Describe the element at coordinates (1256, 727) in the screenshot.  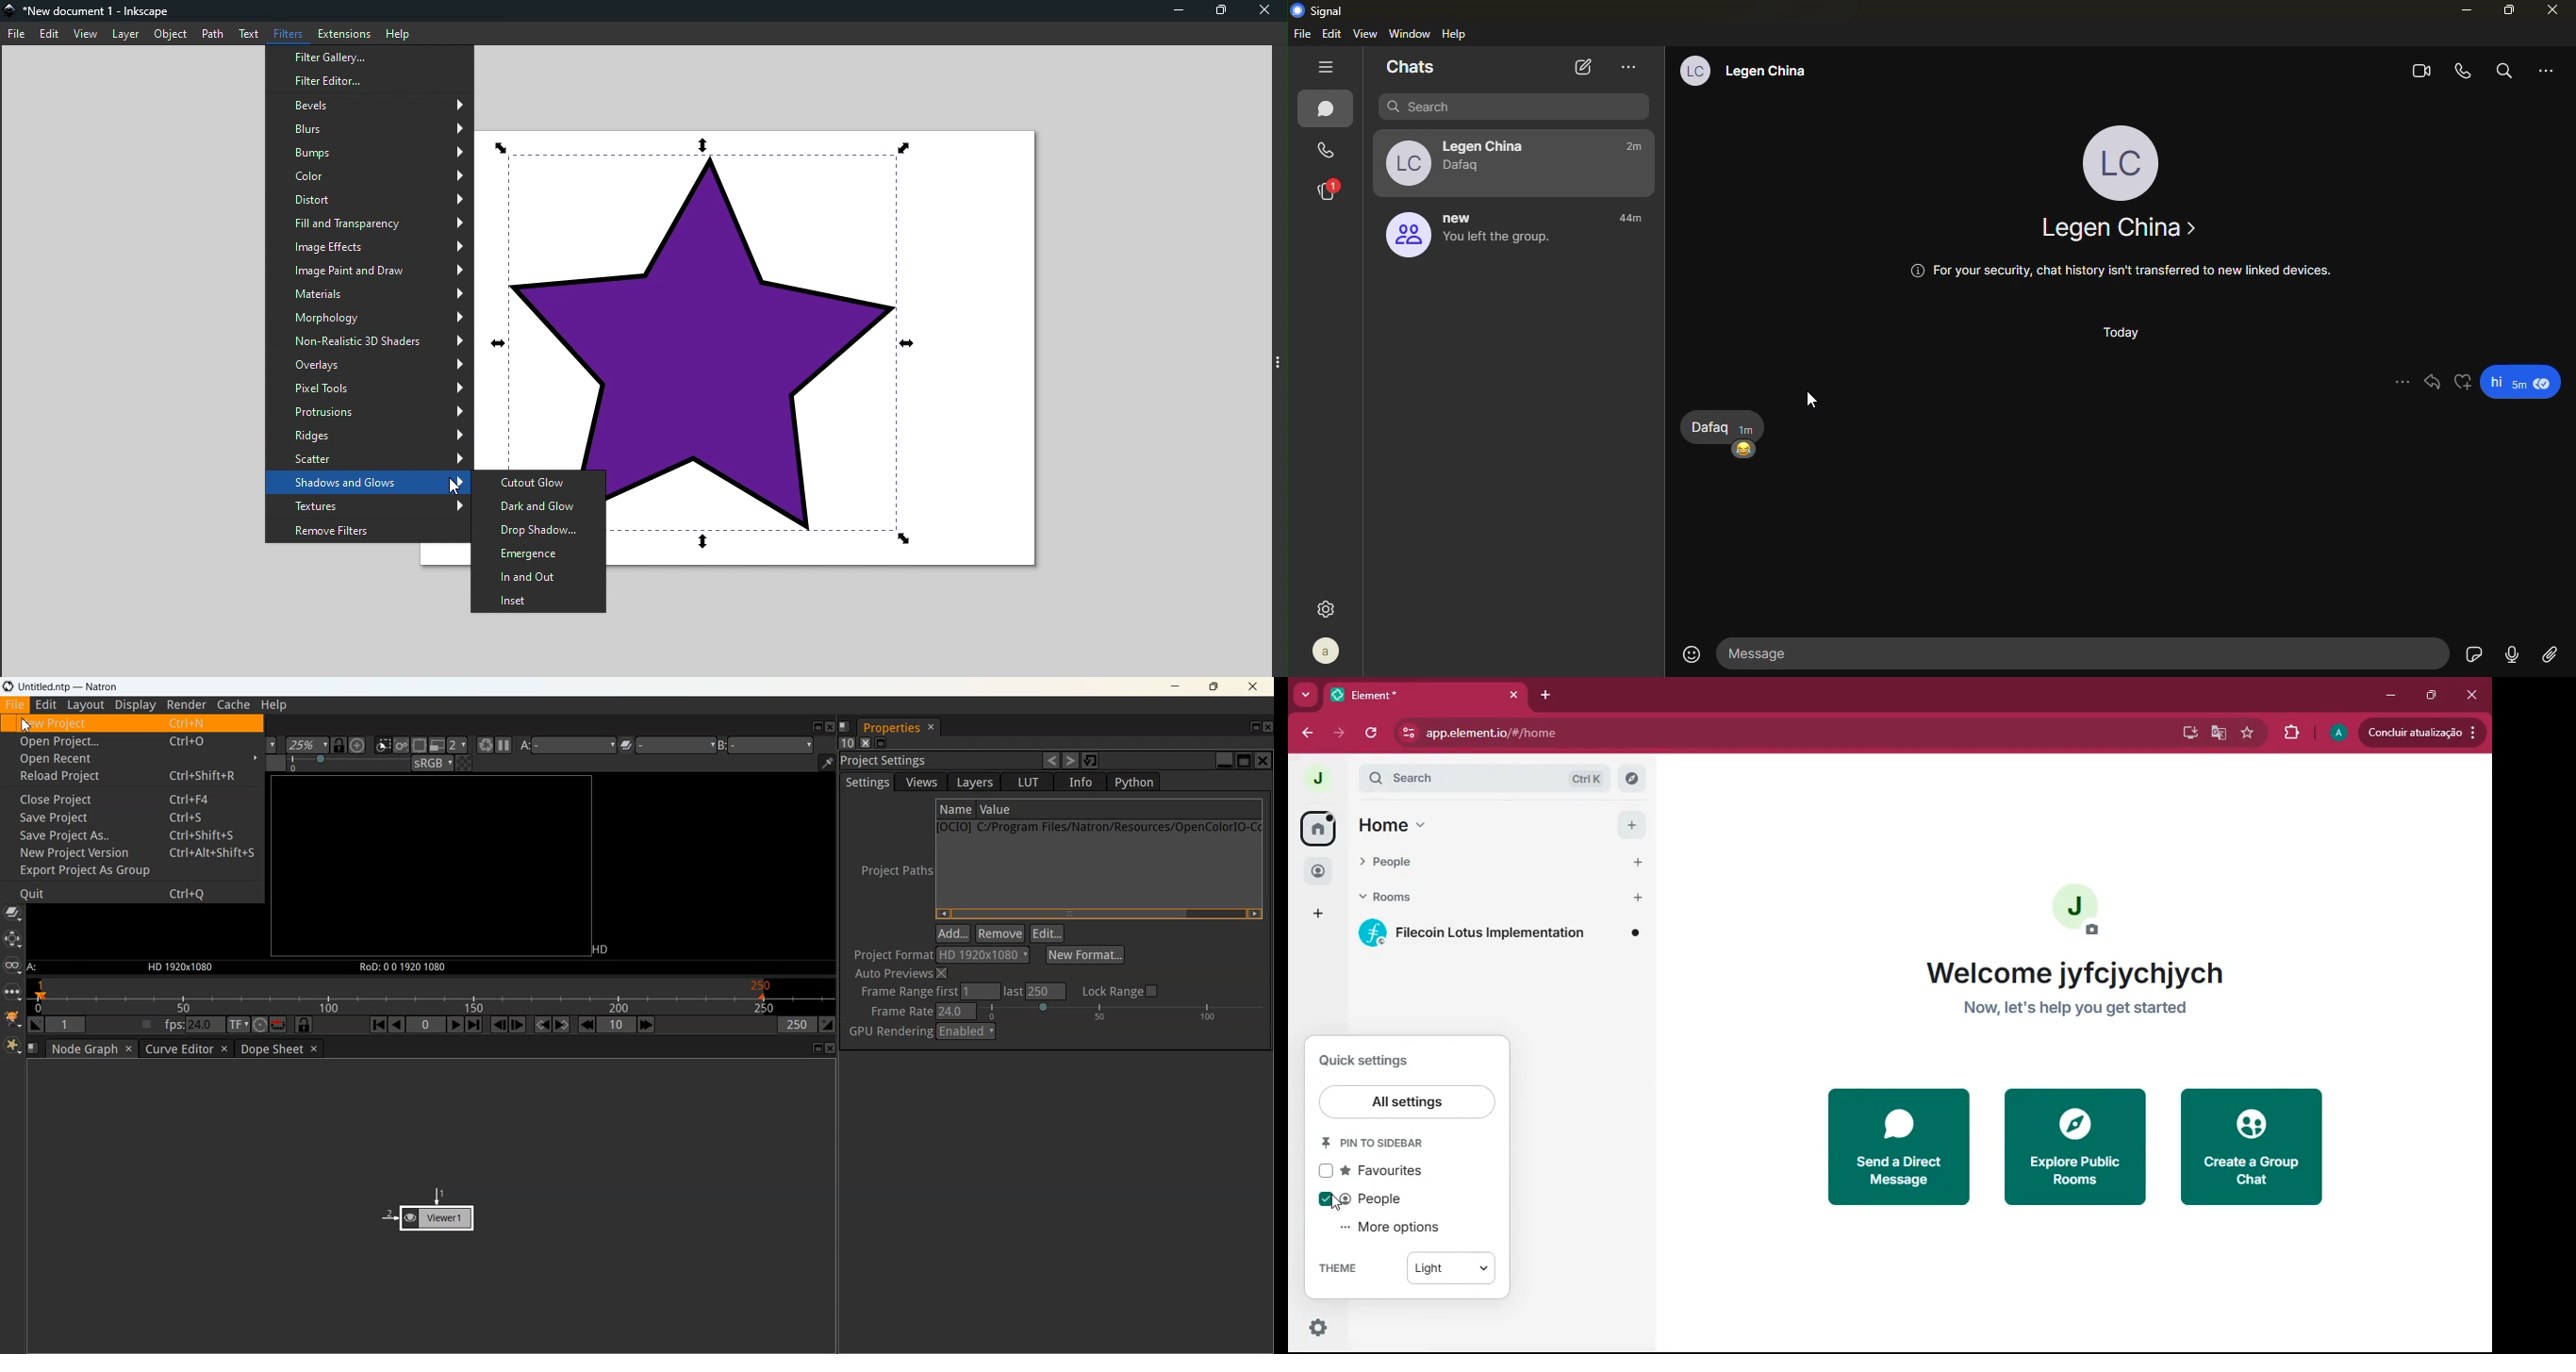
I see `Maximize` at that location.